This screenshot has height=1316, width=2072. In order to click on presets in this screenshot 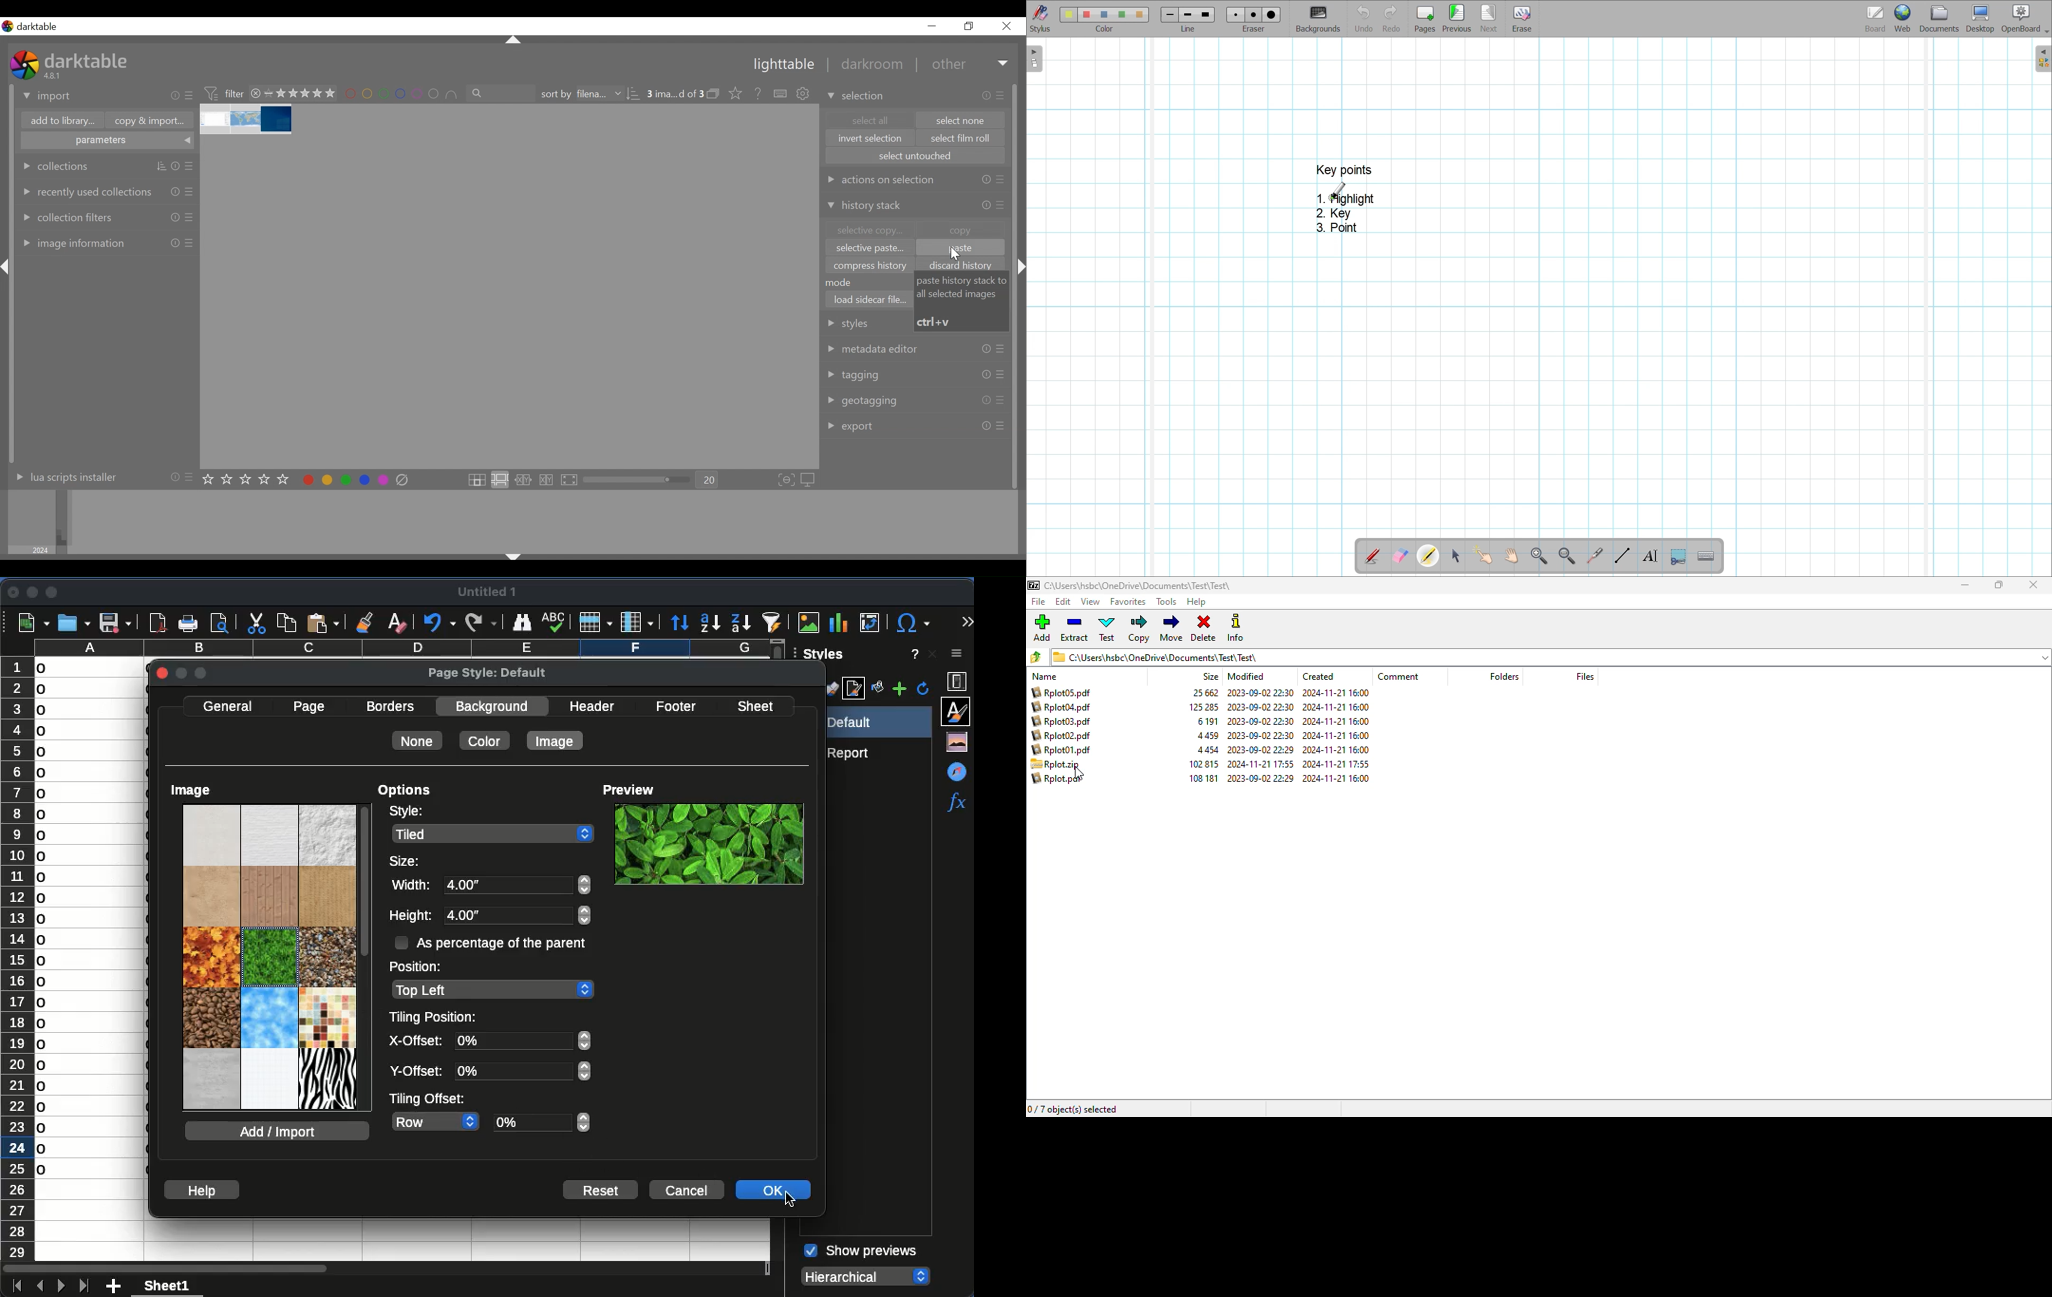, I will do `click(1002, 95)`.